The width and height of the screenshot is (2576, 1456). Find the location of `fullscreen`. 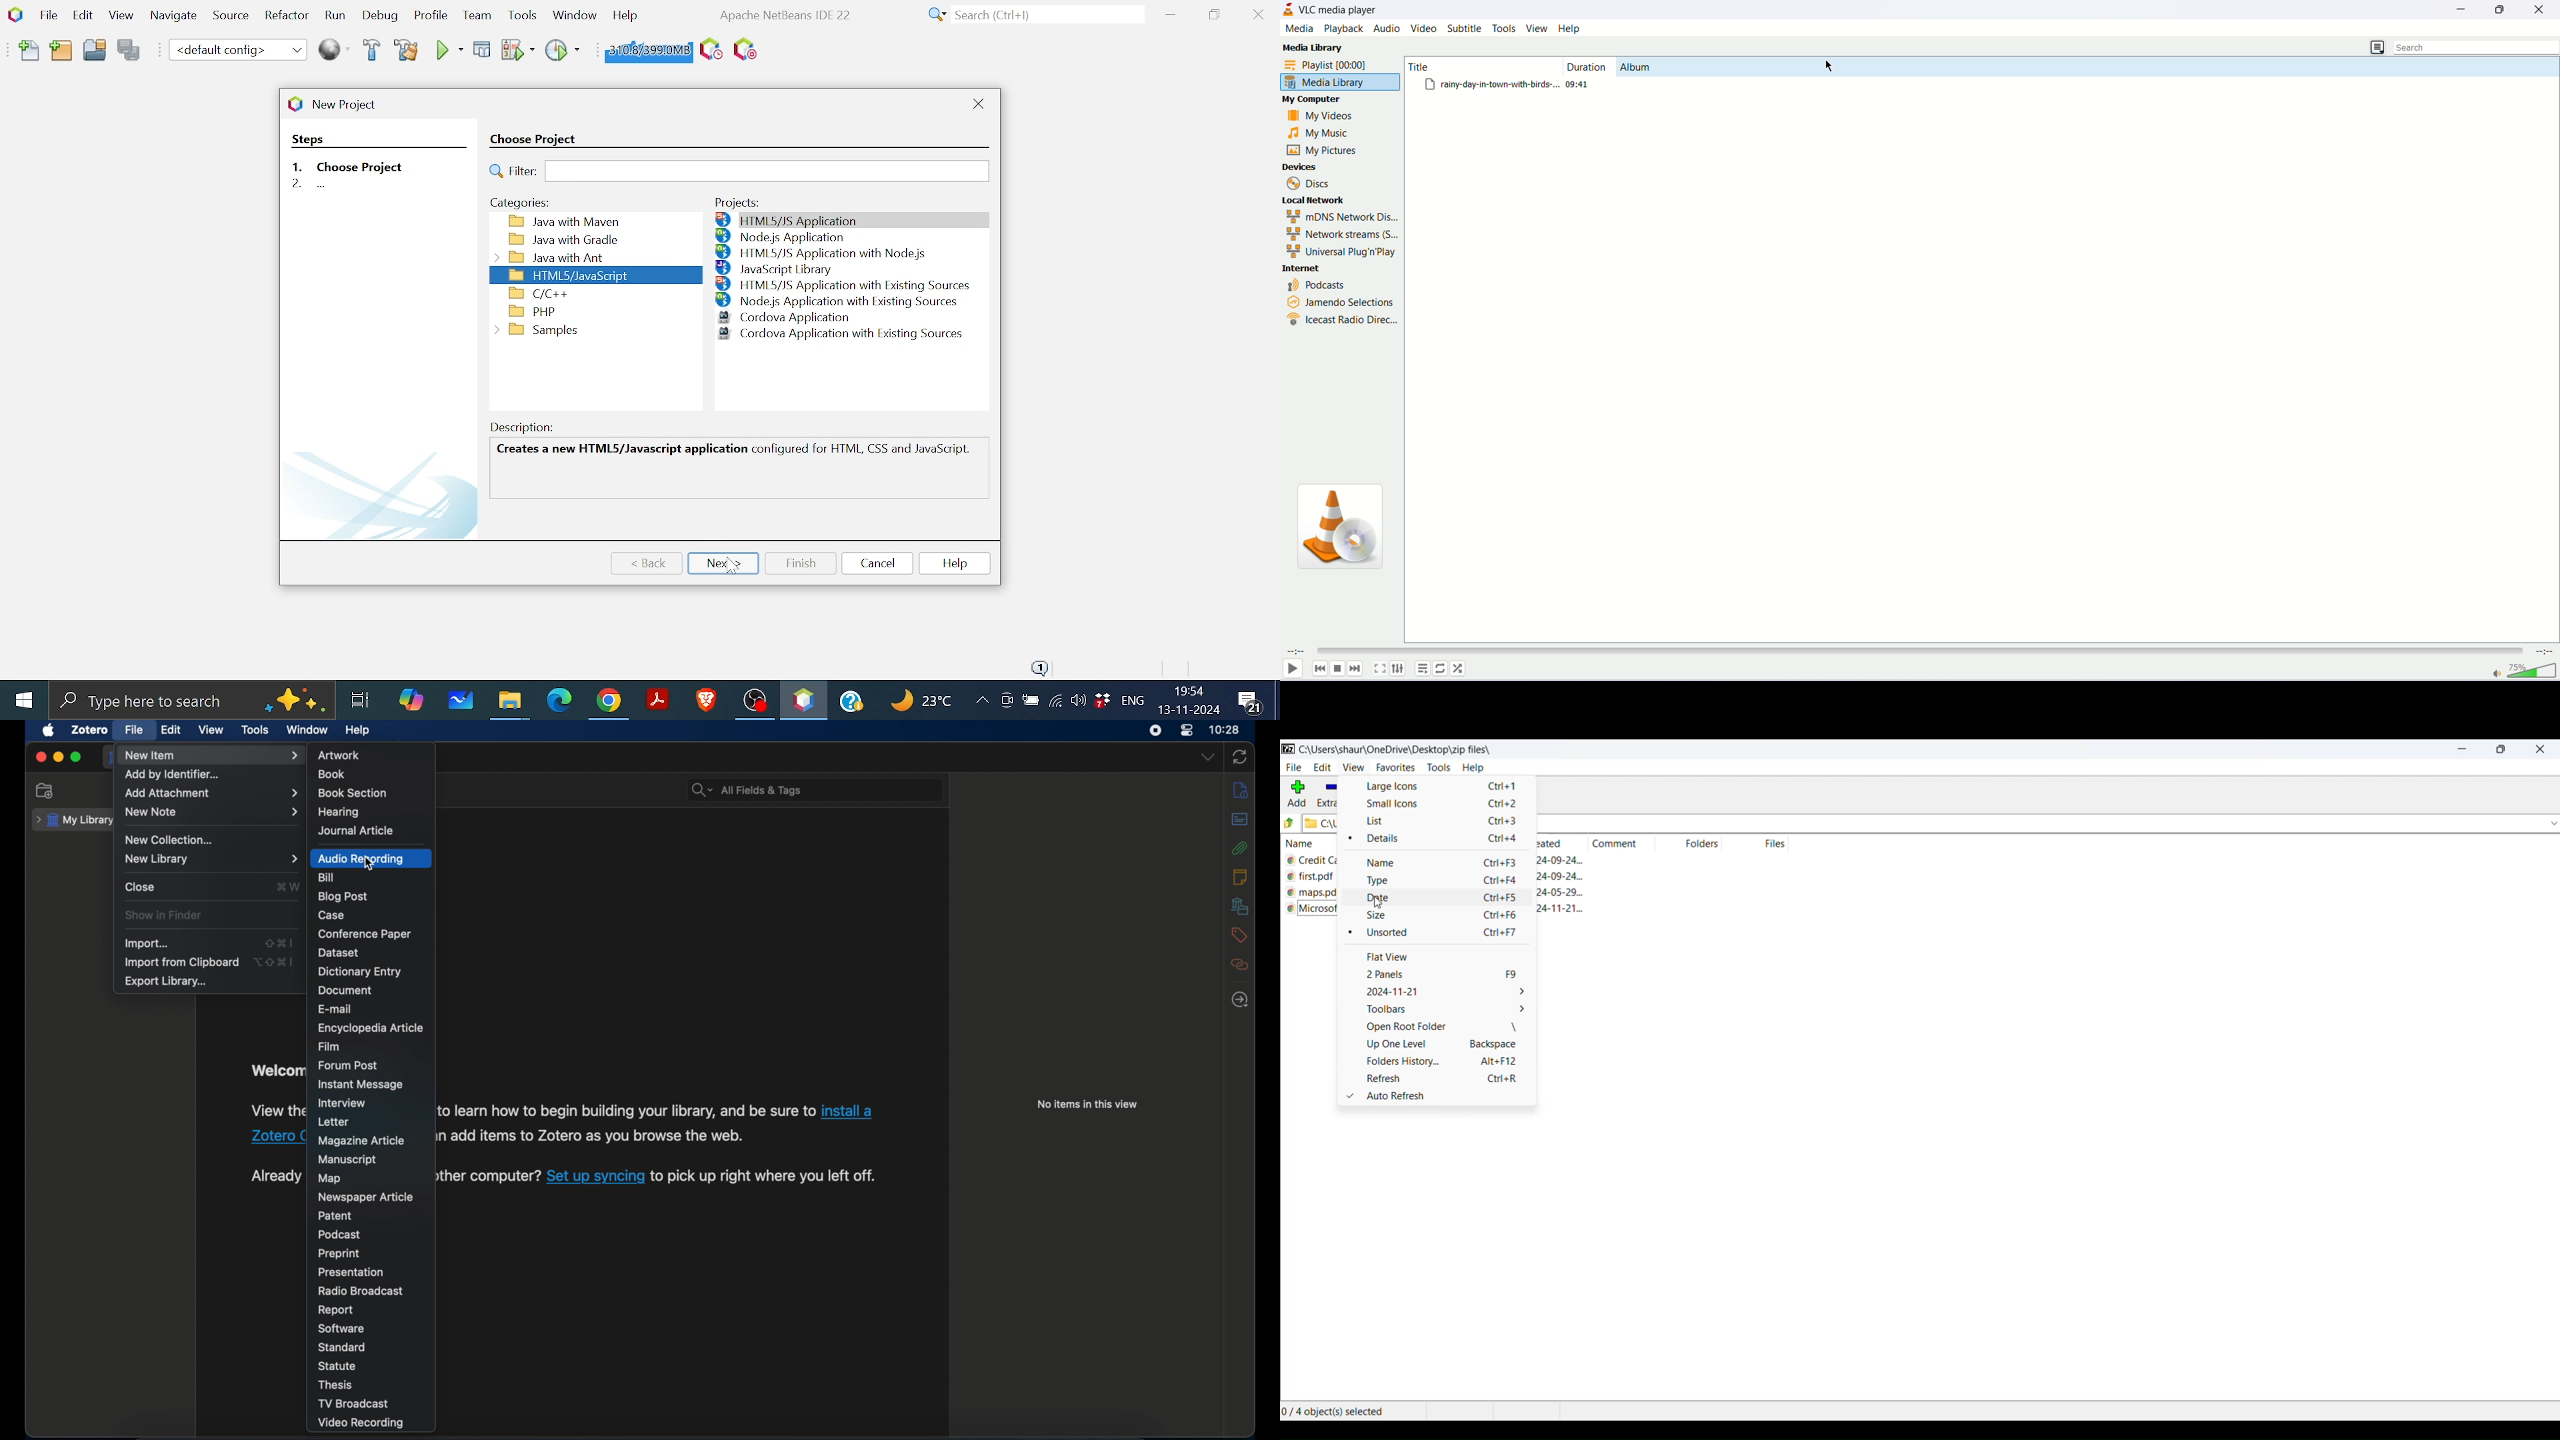

fullscreen is located at coordinates (1378, 669).